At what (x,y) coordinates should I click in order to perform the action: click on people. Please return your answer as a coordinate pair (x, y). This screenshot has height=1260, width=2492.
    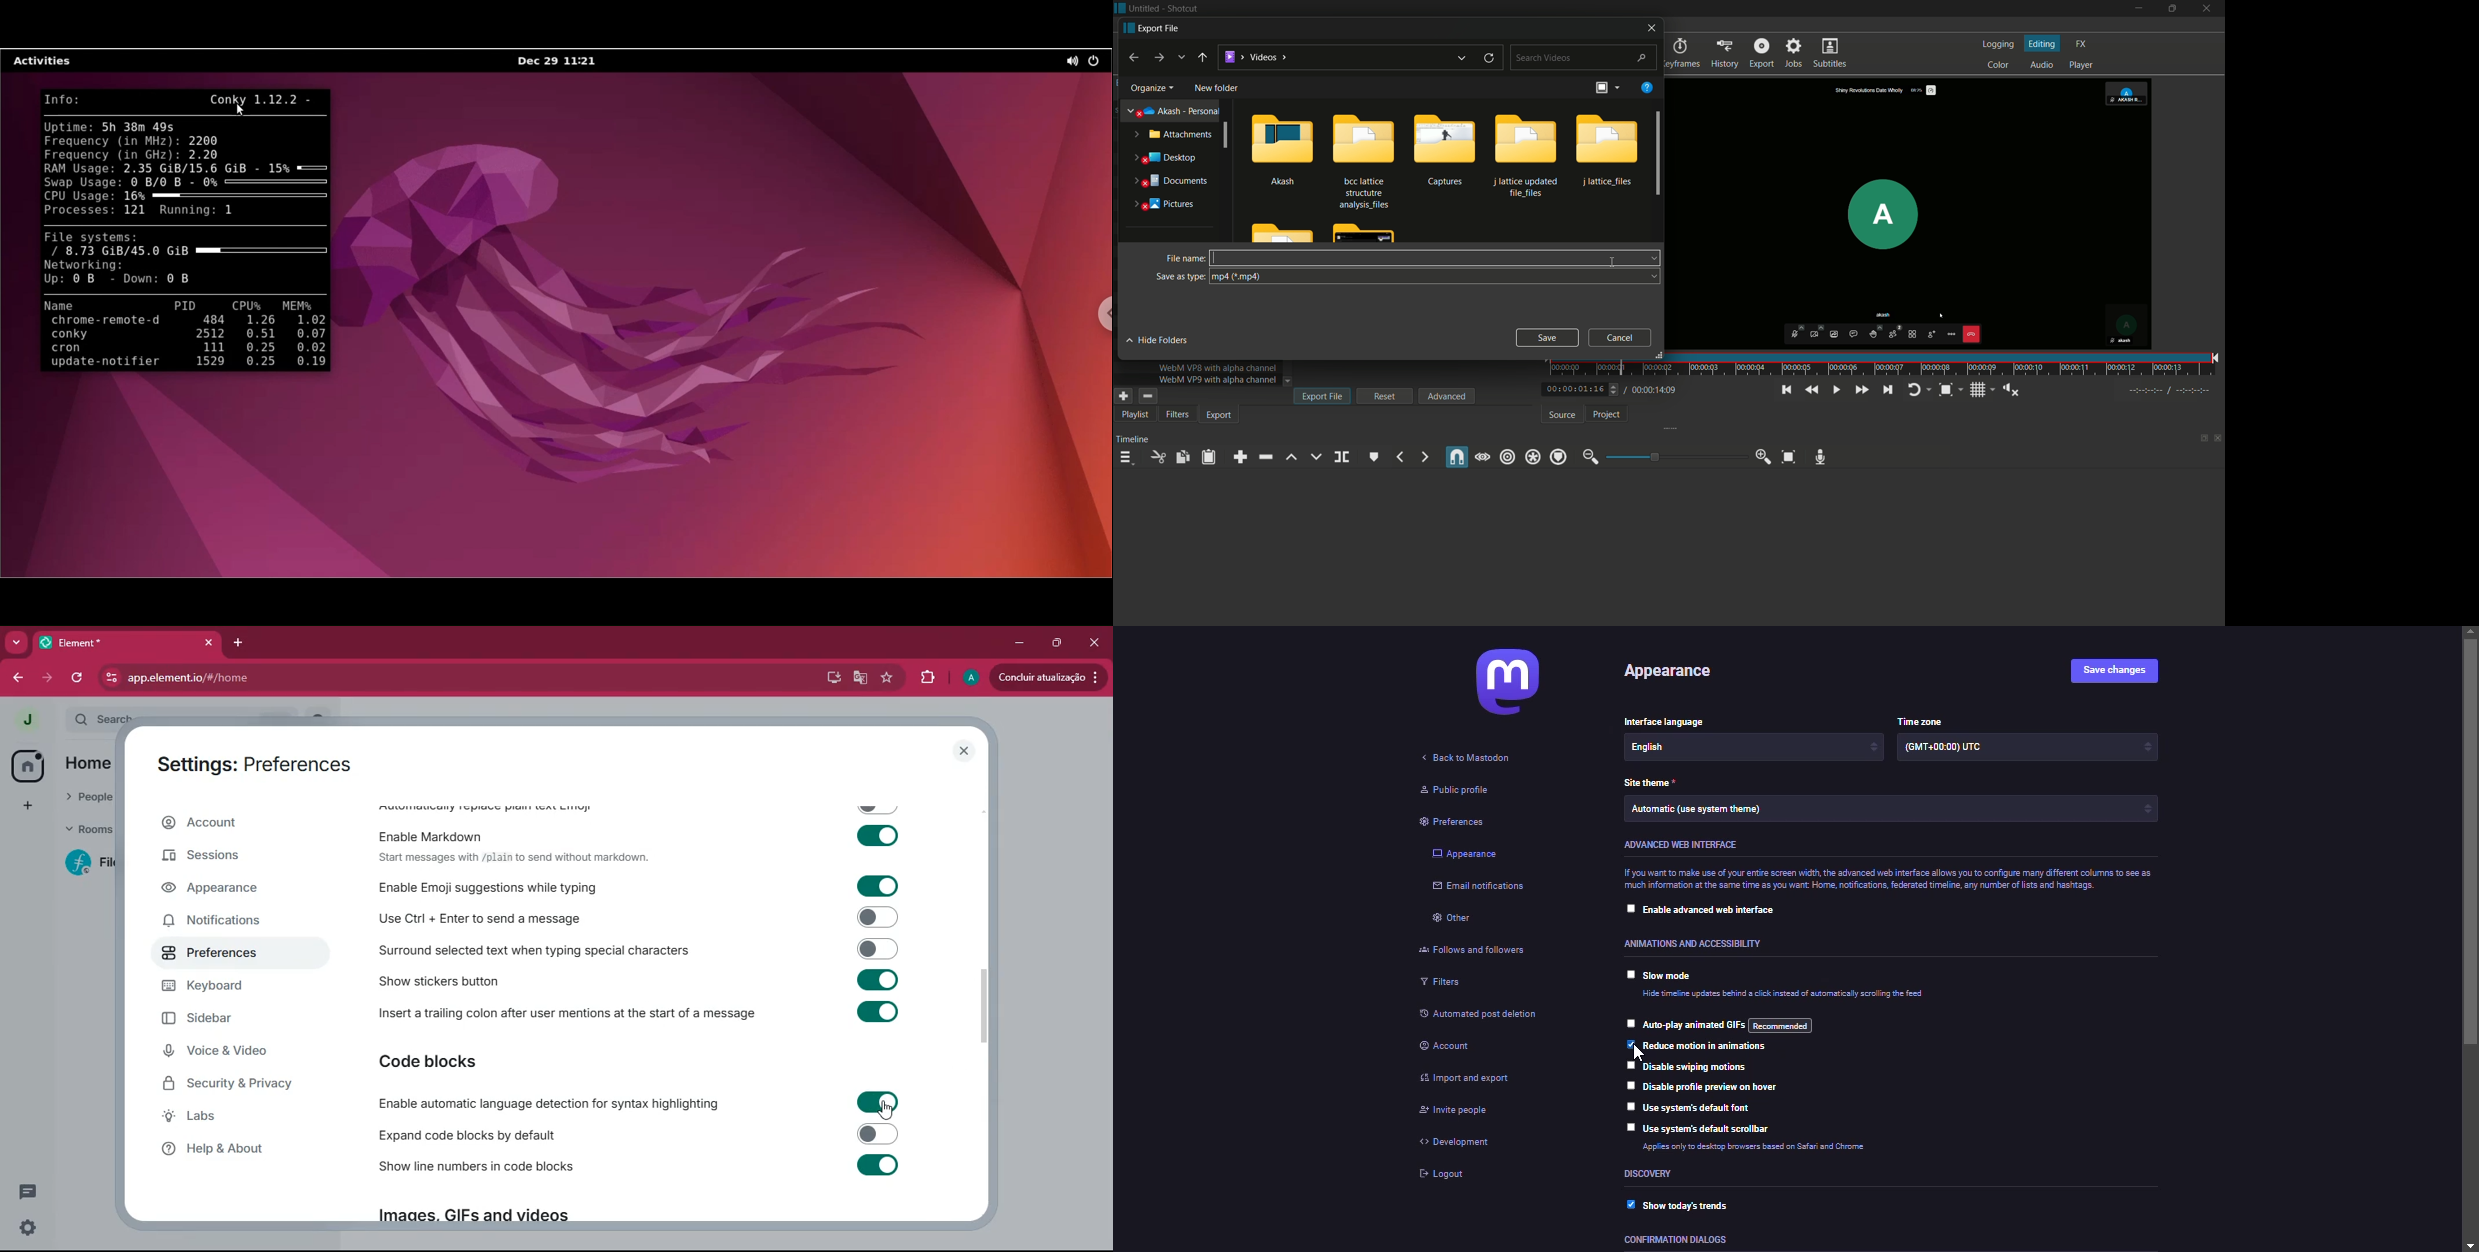
    Looking at the image, I should click on (90, 795).